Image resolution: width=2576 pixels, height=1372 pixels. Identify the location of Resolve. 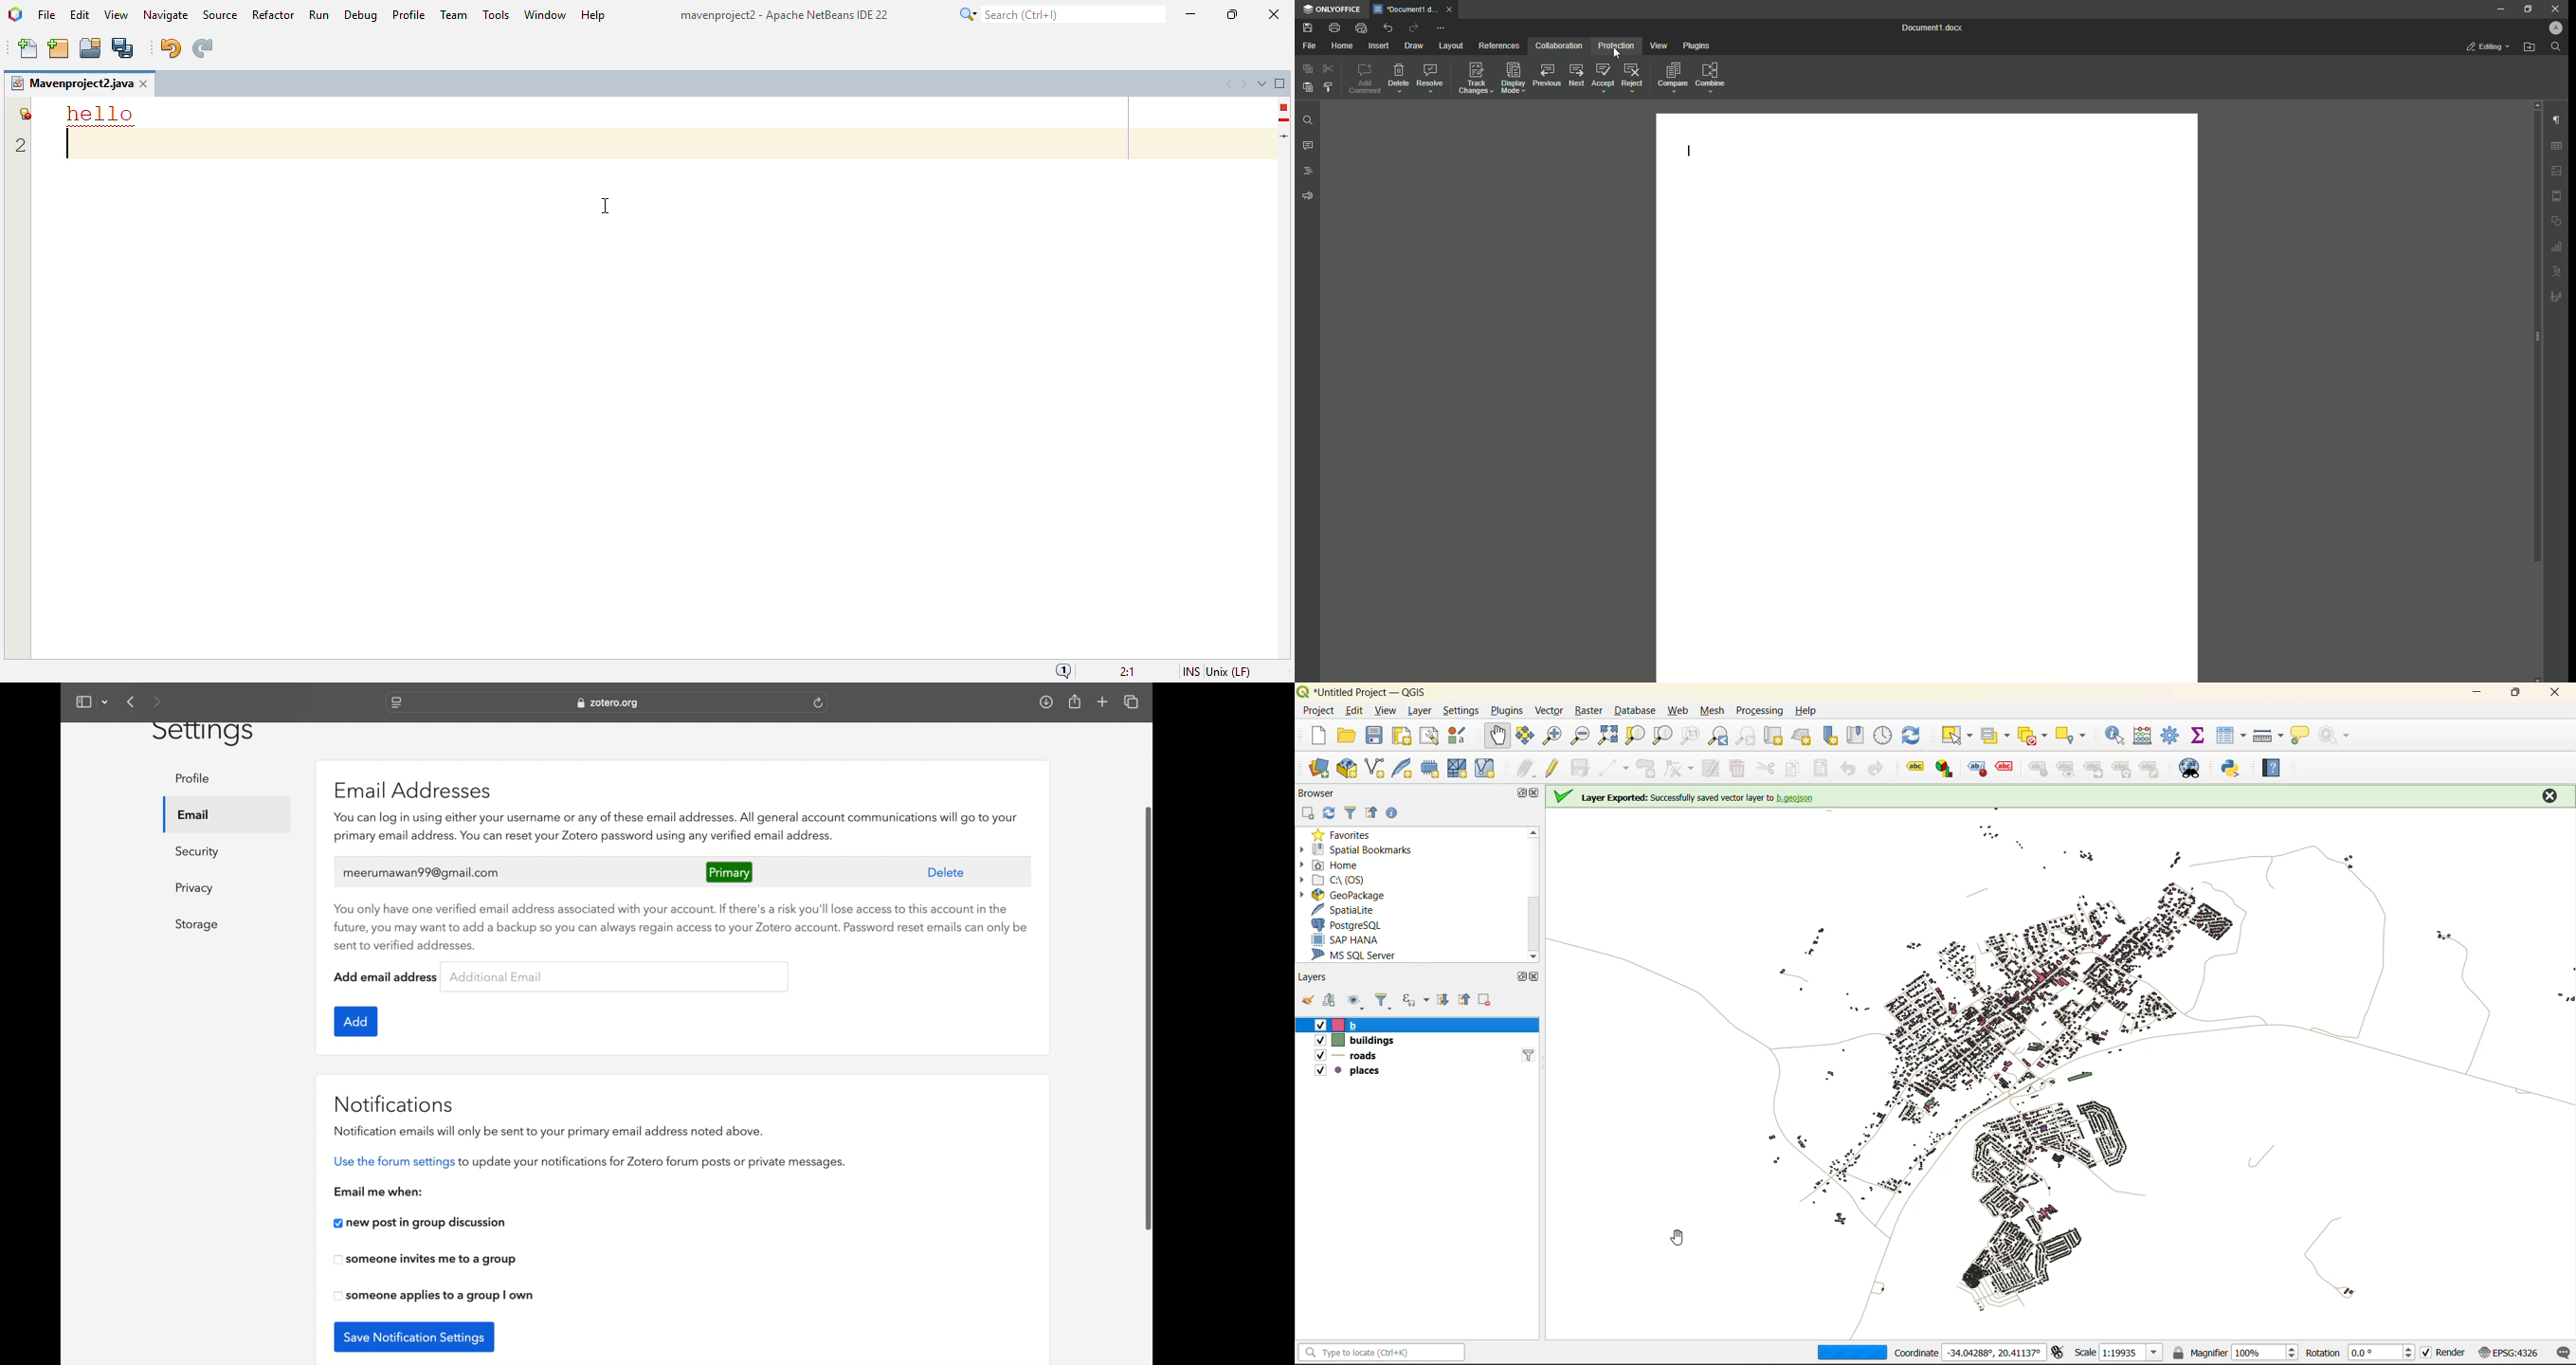
(1431, 78).